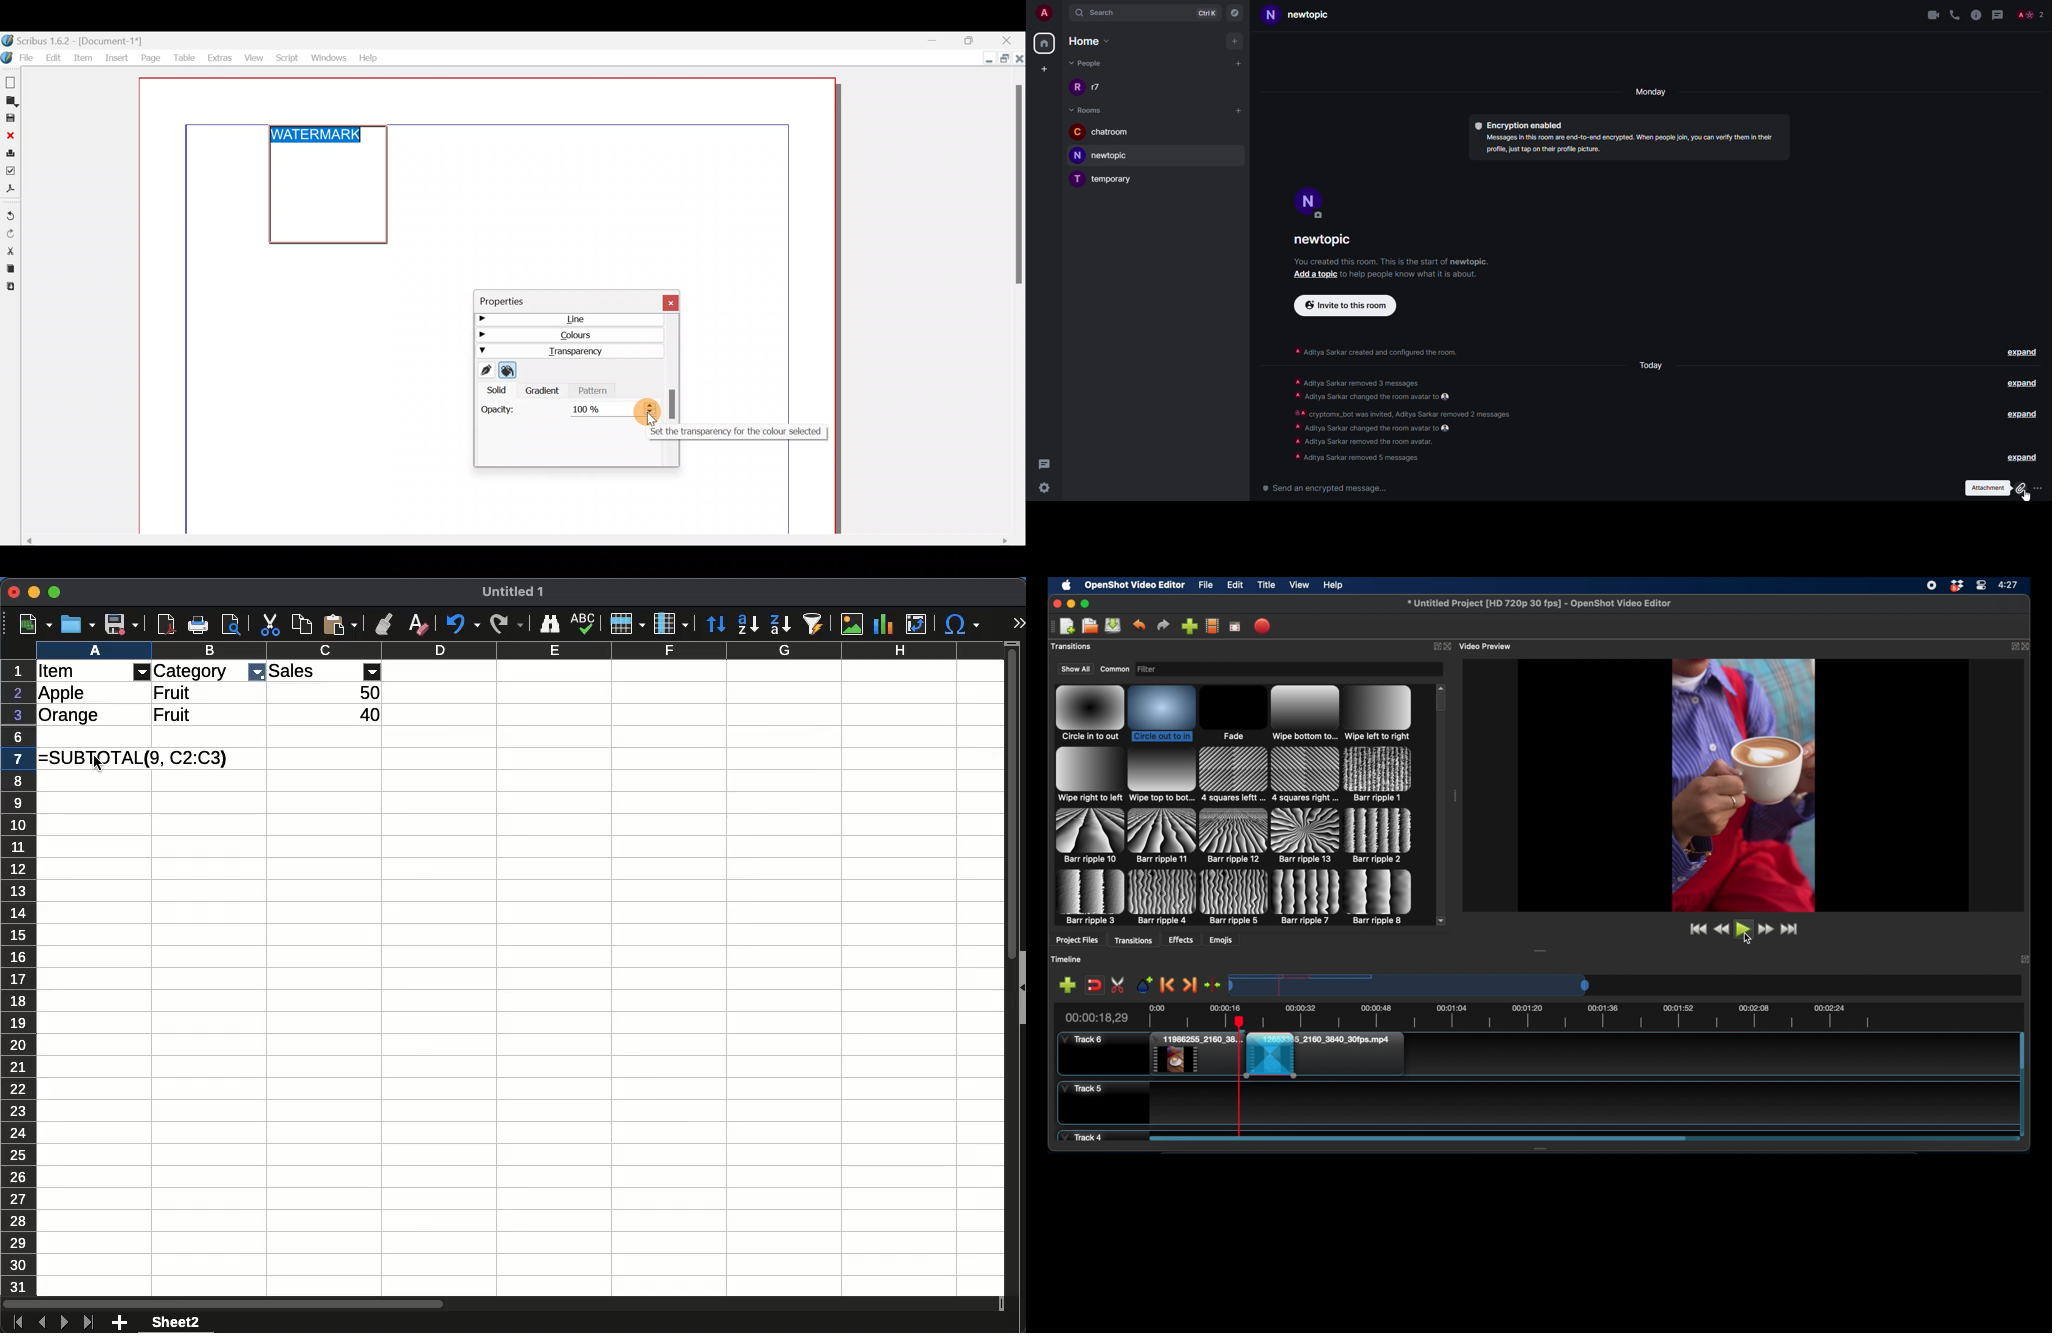 This screenshot has width=2072, height=1344. What do you see at coordinates (509, 371) in the screenshot?
I see `Edit fill colour properties` at bounding box center [509, 371].